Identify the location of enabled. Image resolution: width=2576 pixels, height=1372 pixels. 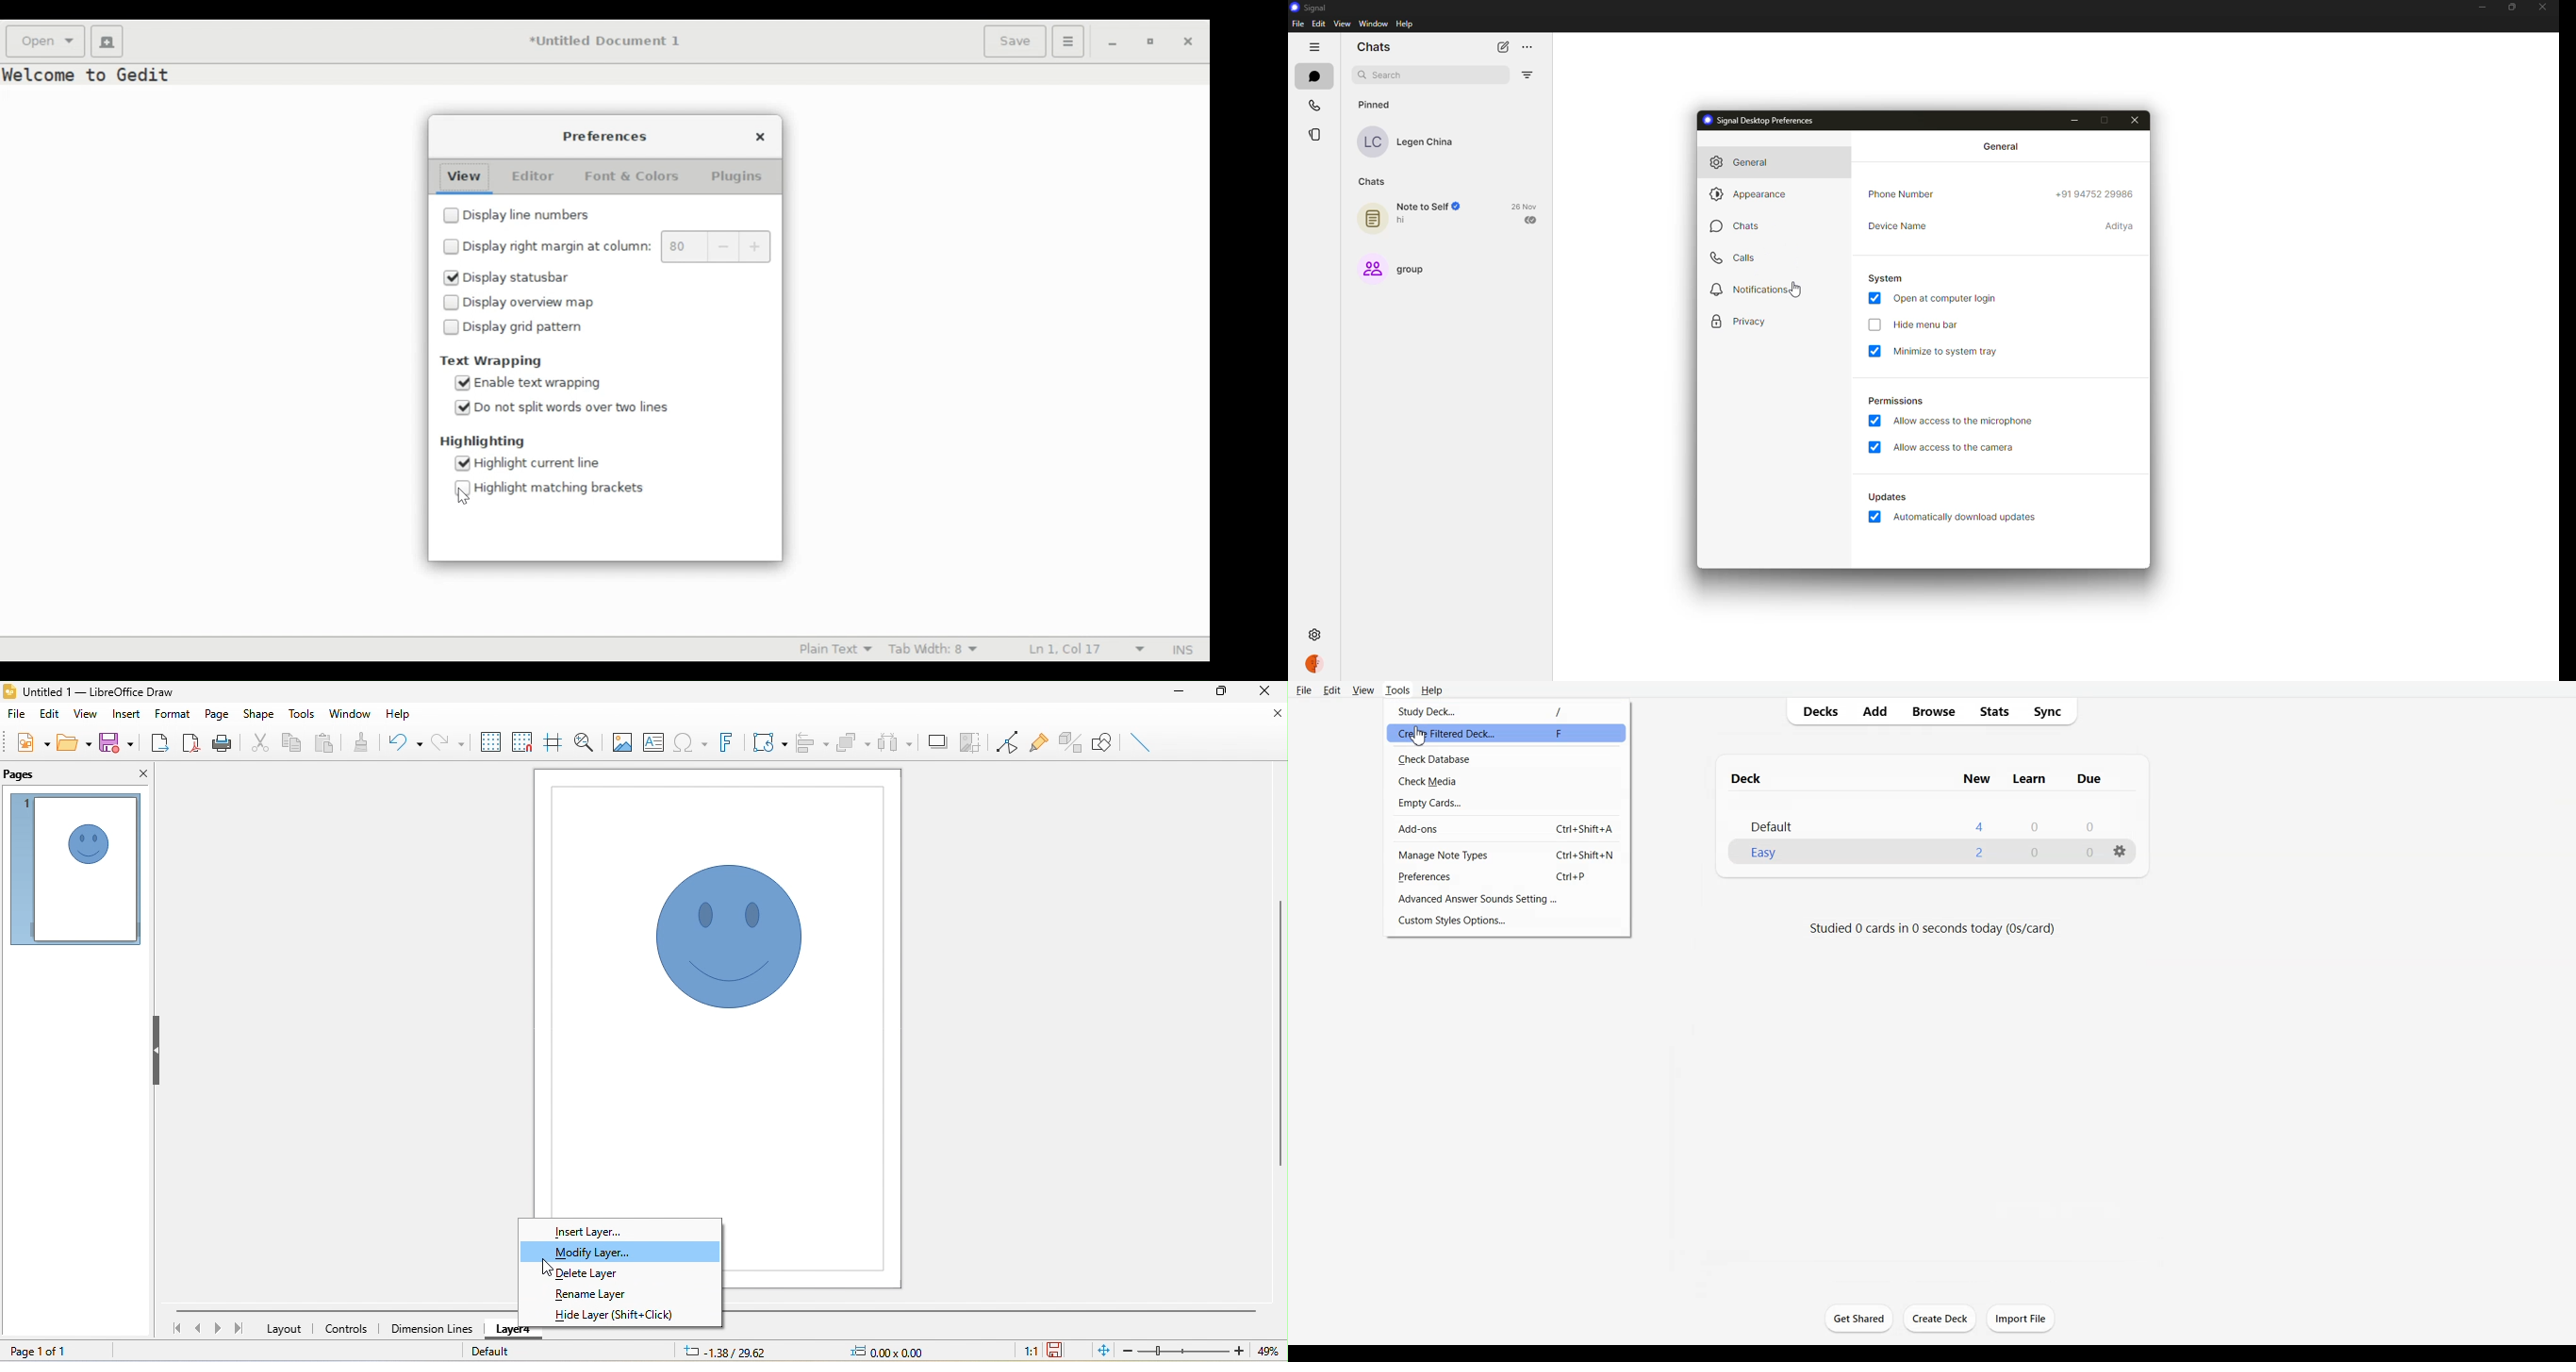
(1873, 350).